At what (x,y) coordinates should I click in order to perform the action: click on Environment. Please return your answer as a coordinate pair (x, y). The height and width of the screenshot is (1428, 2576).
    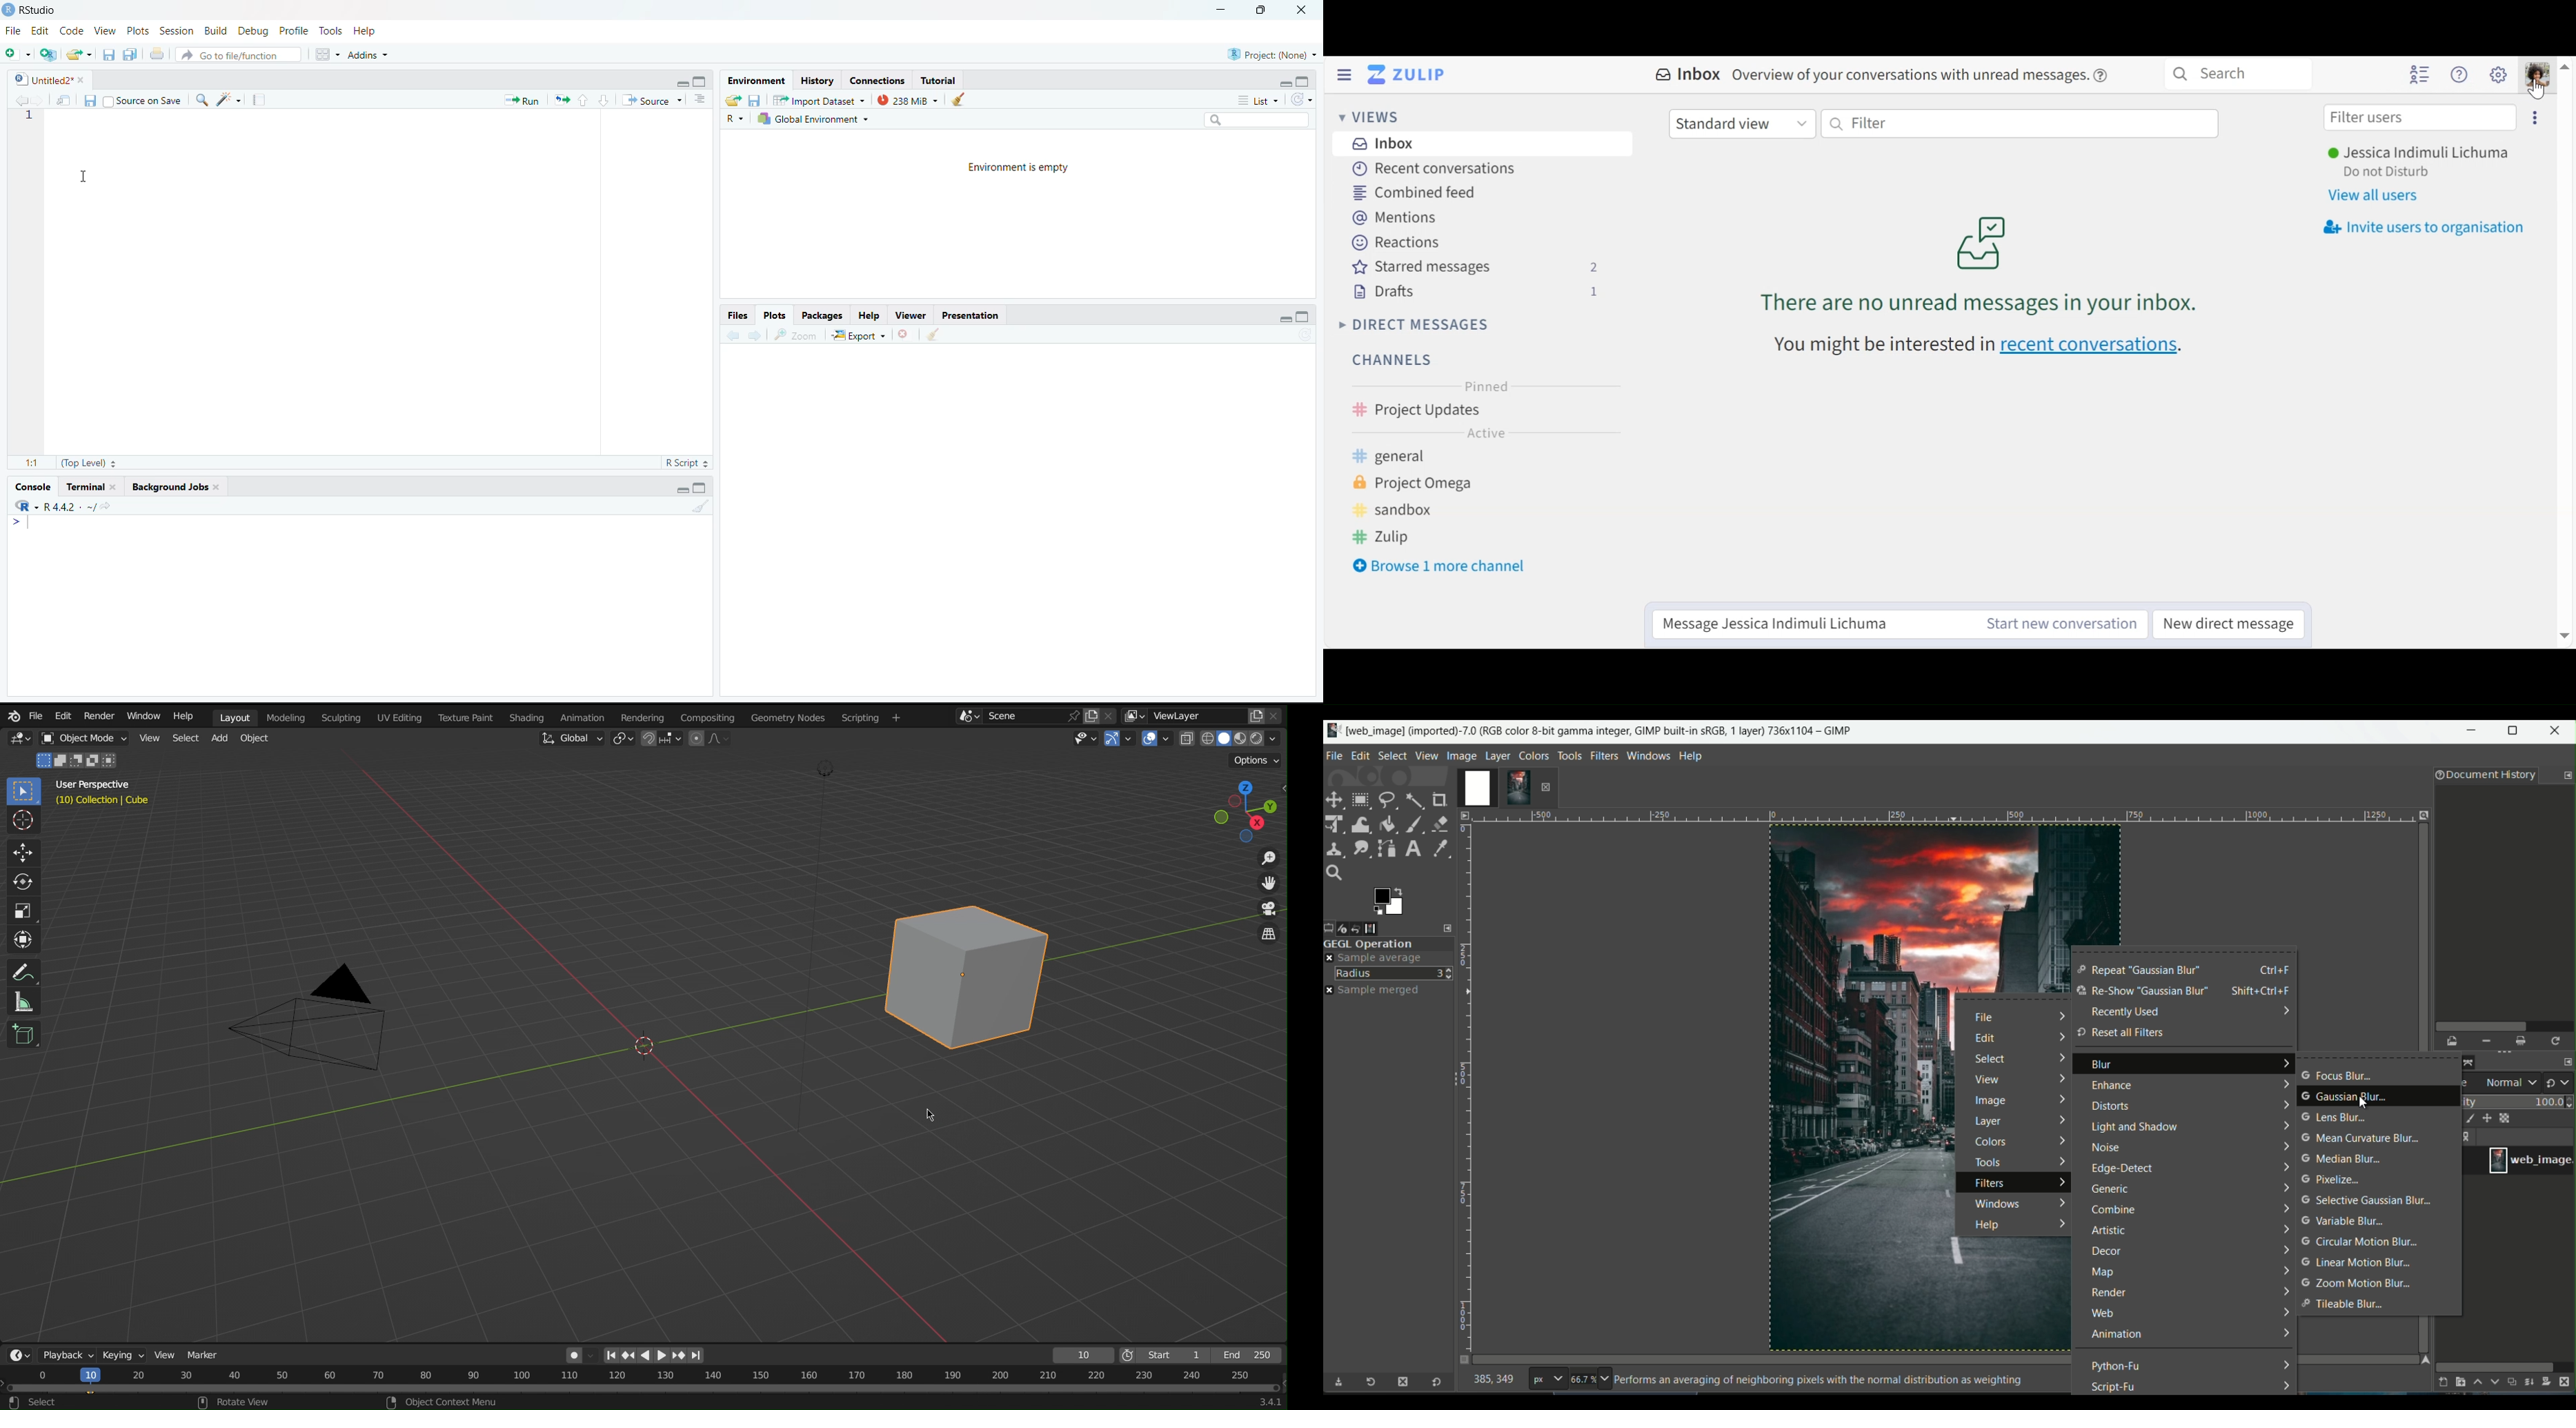
    Looking at the image, I should click on (756, 81).